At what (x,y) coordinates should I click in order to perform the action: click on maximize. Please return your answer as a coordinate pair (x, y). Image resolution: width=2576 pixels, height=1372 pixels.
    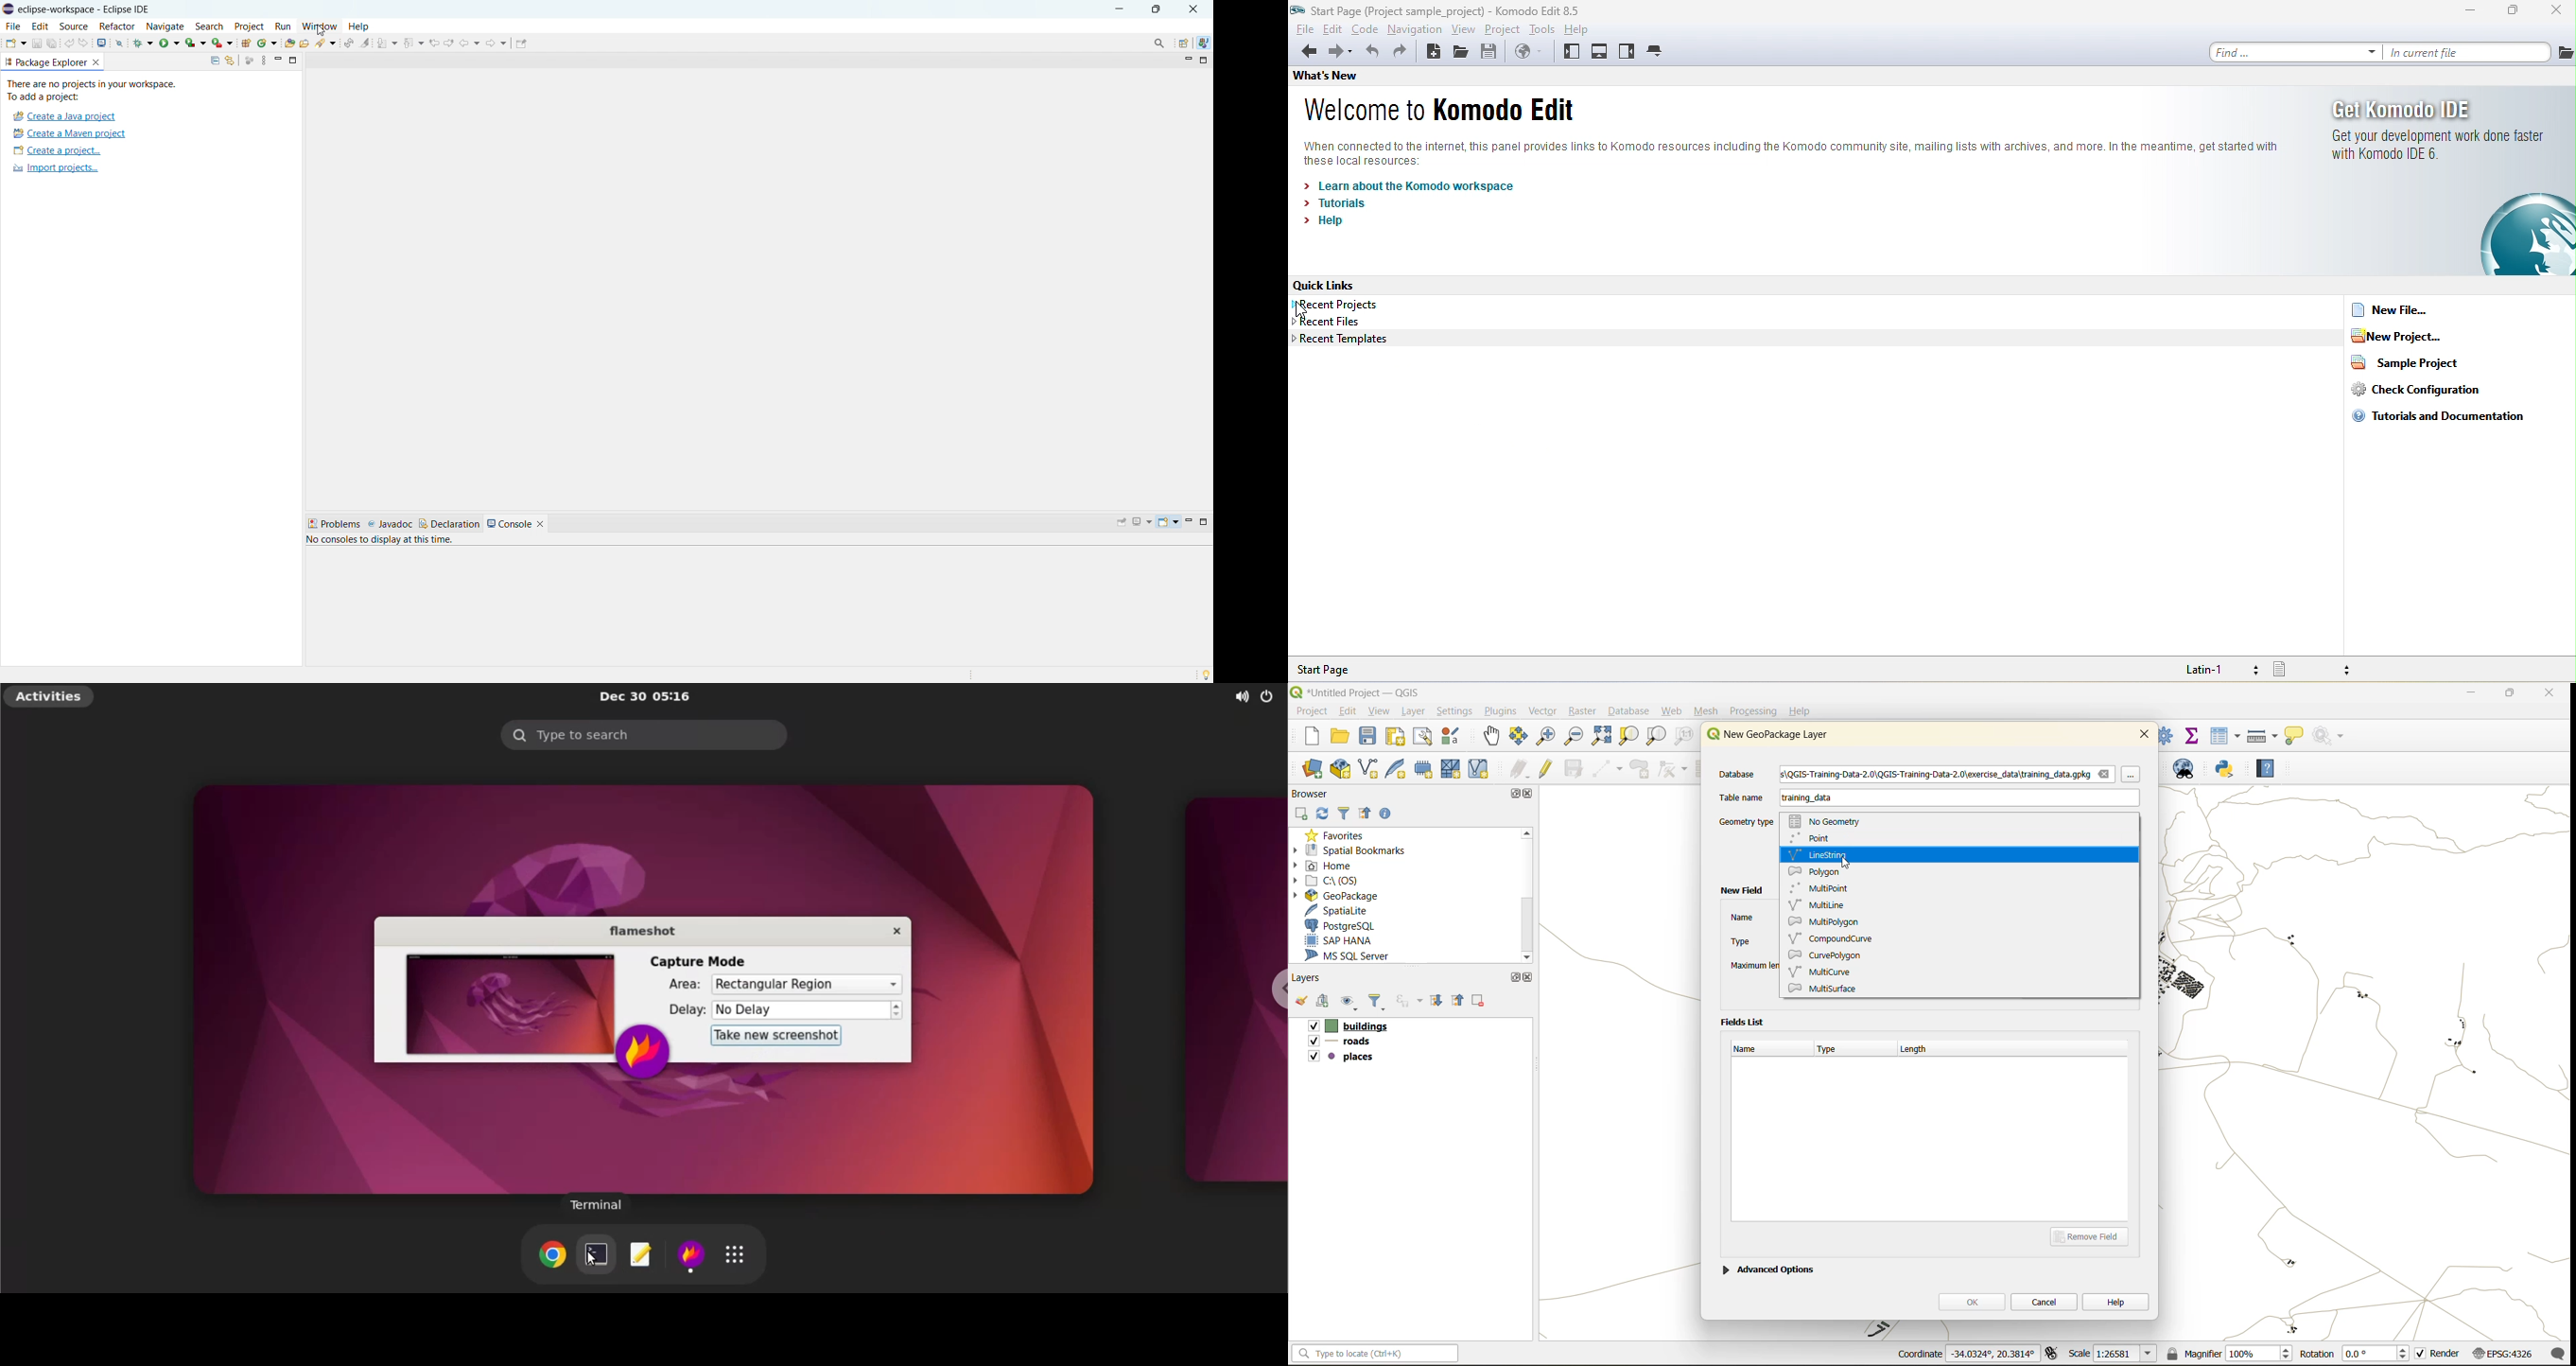
    Looking at the image, I should click on (2509, 695).